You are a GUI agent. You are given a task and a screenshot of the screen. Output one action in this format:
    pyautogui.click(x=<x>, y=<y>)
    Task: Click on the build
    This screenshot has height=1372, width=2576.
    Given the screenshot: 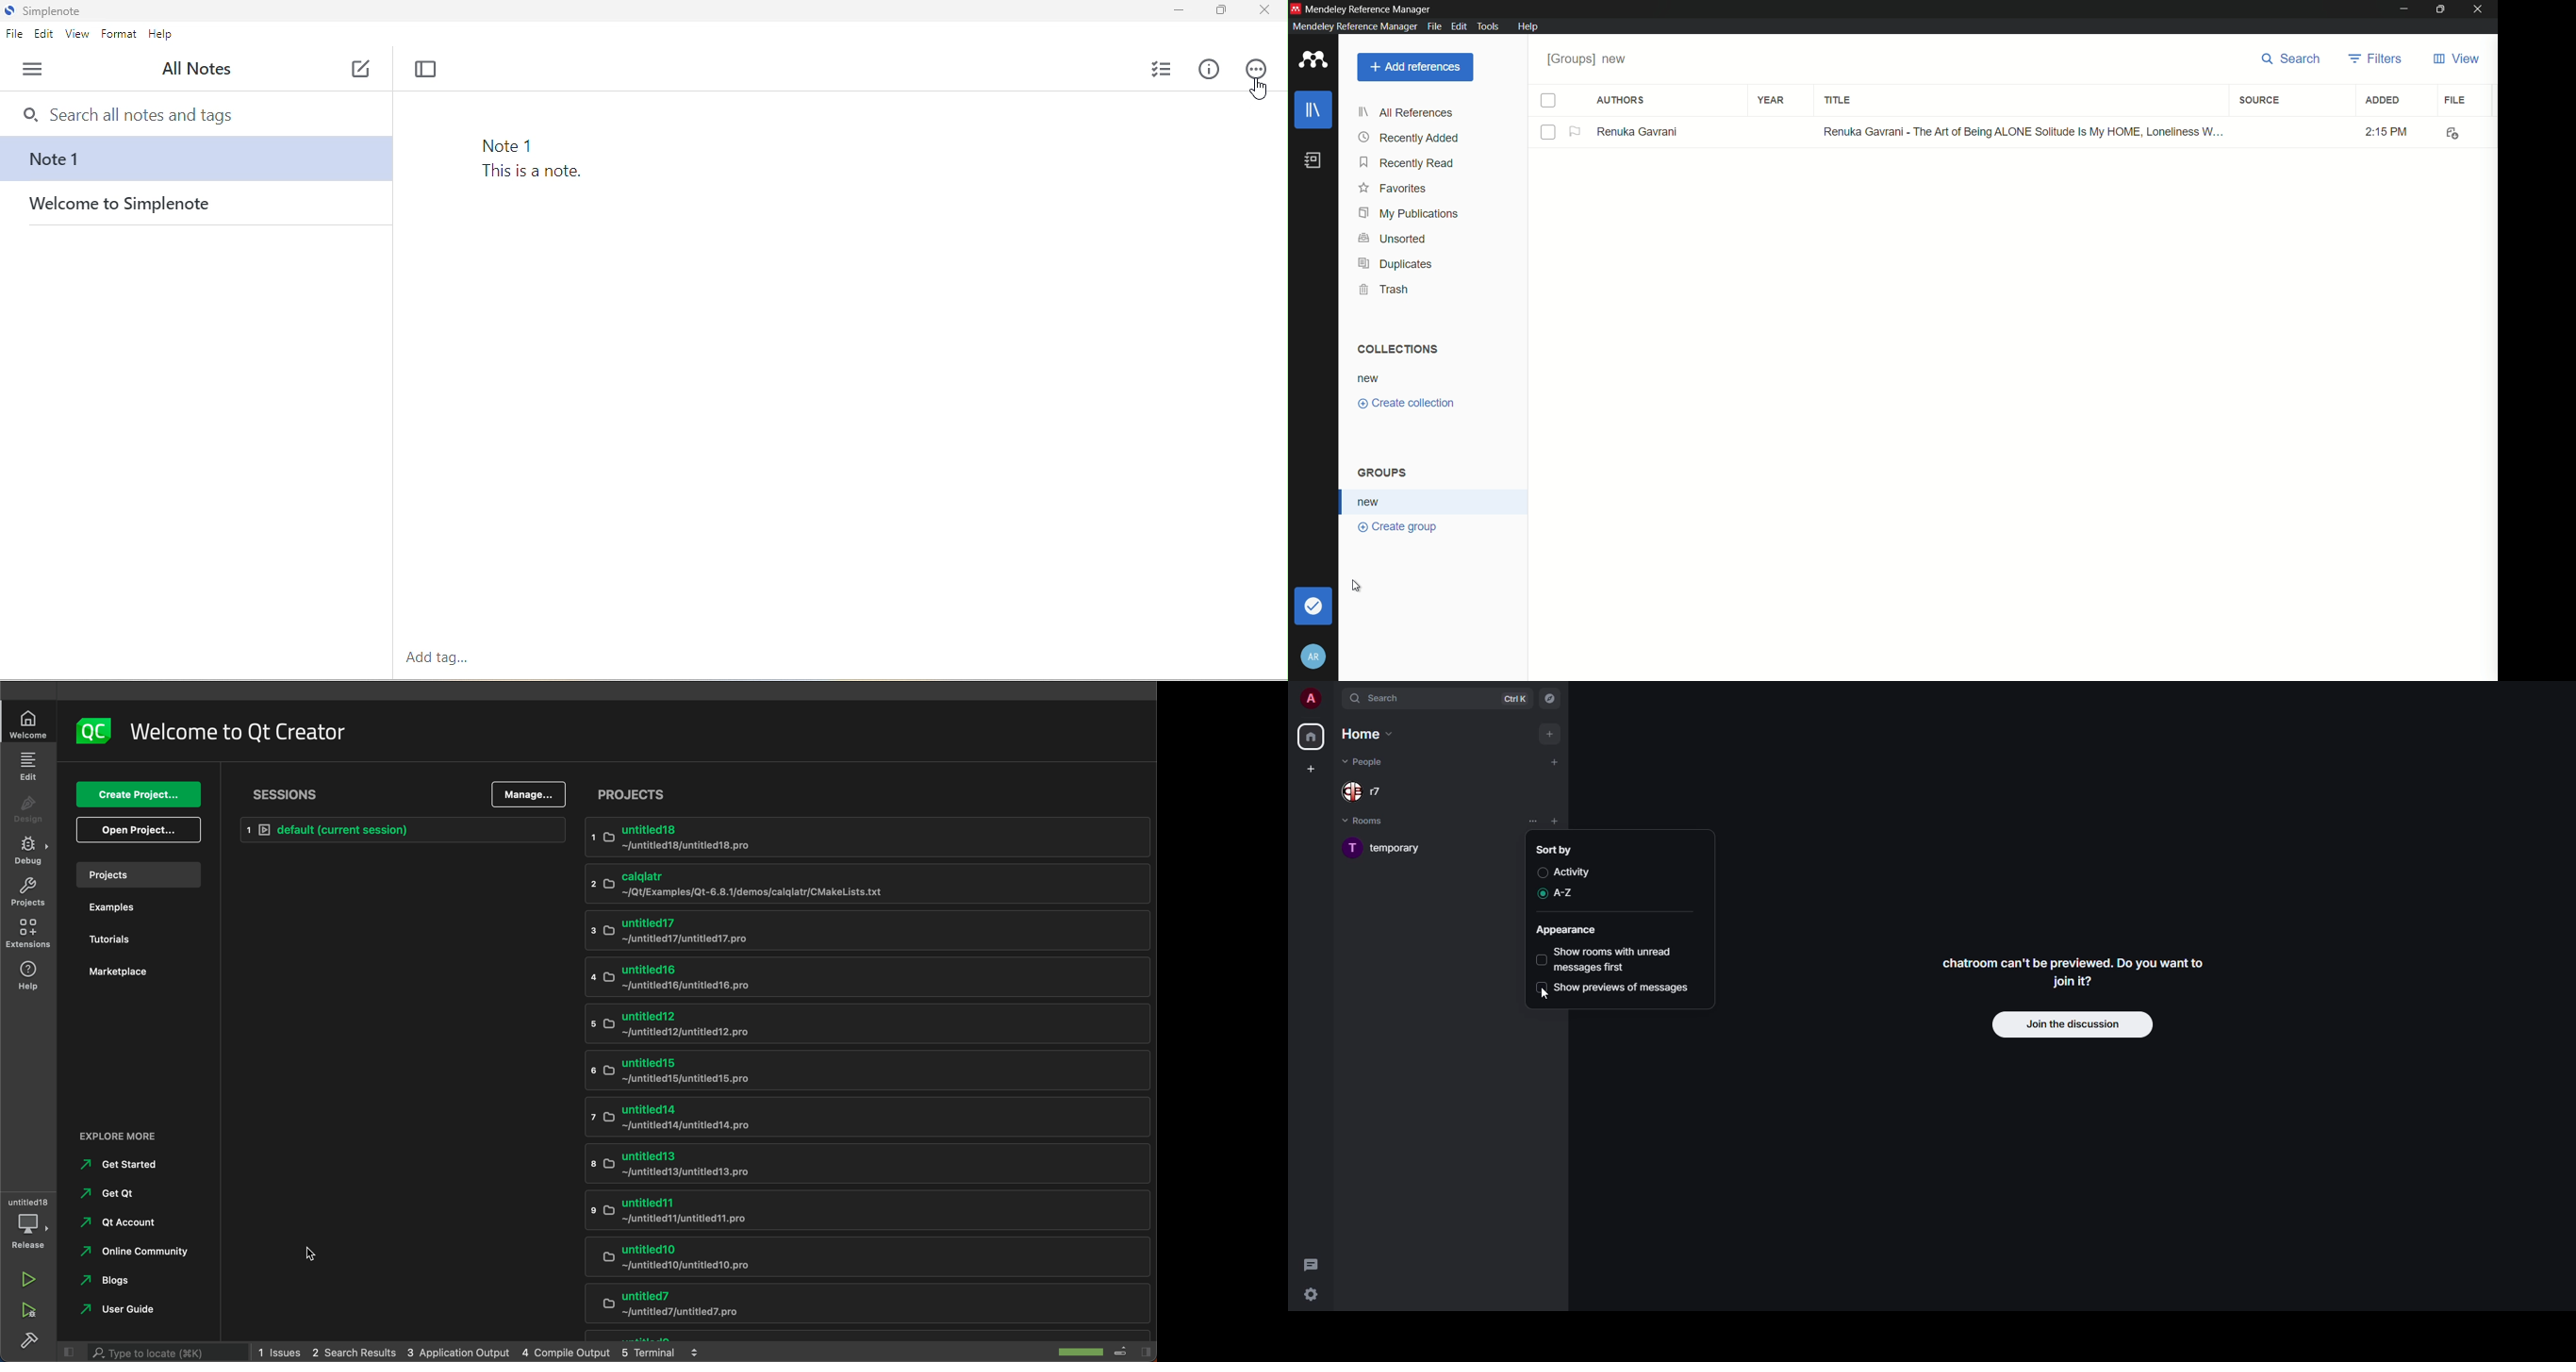 What is the action you would take?
    pyautogui.click(x=29, y=1339)
    